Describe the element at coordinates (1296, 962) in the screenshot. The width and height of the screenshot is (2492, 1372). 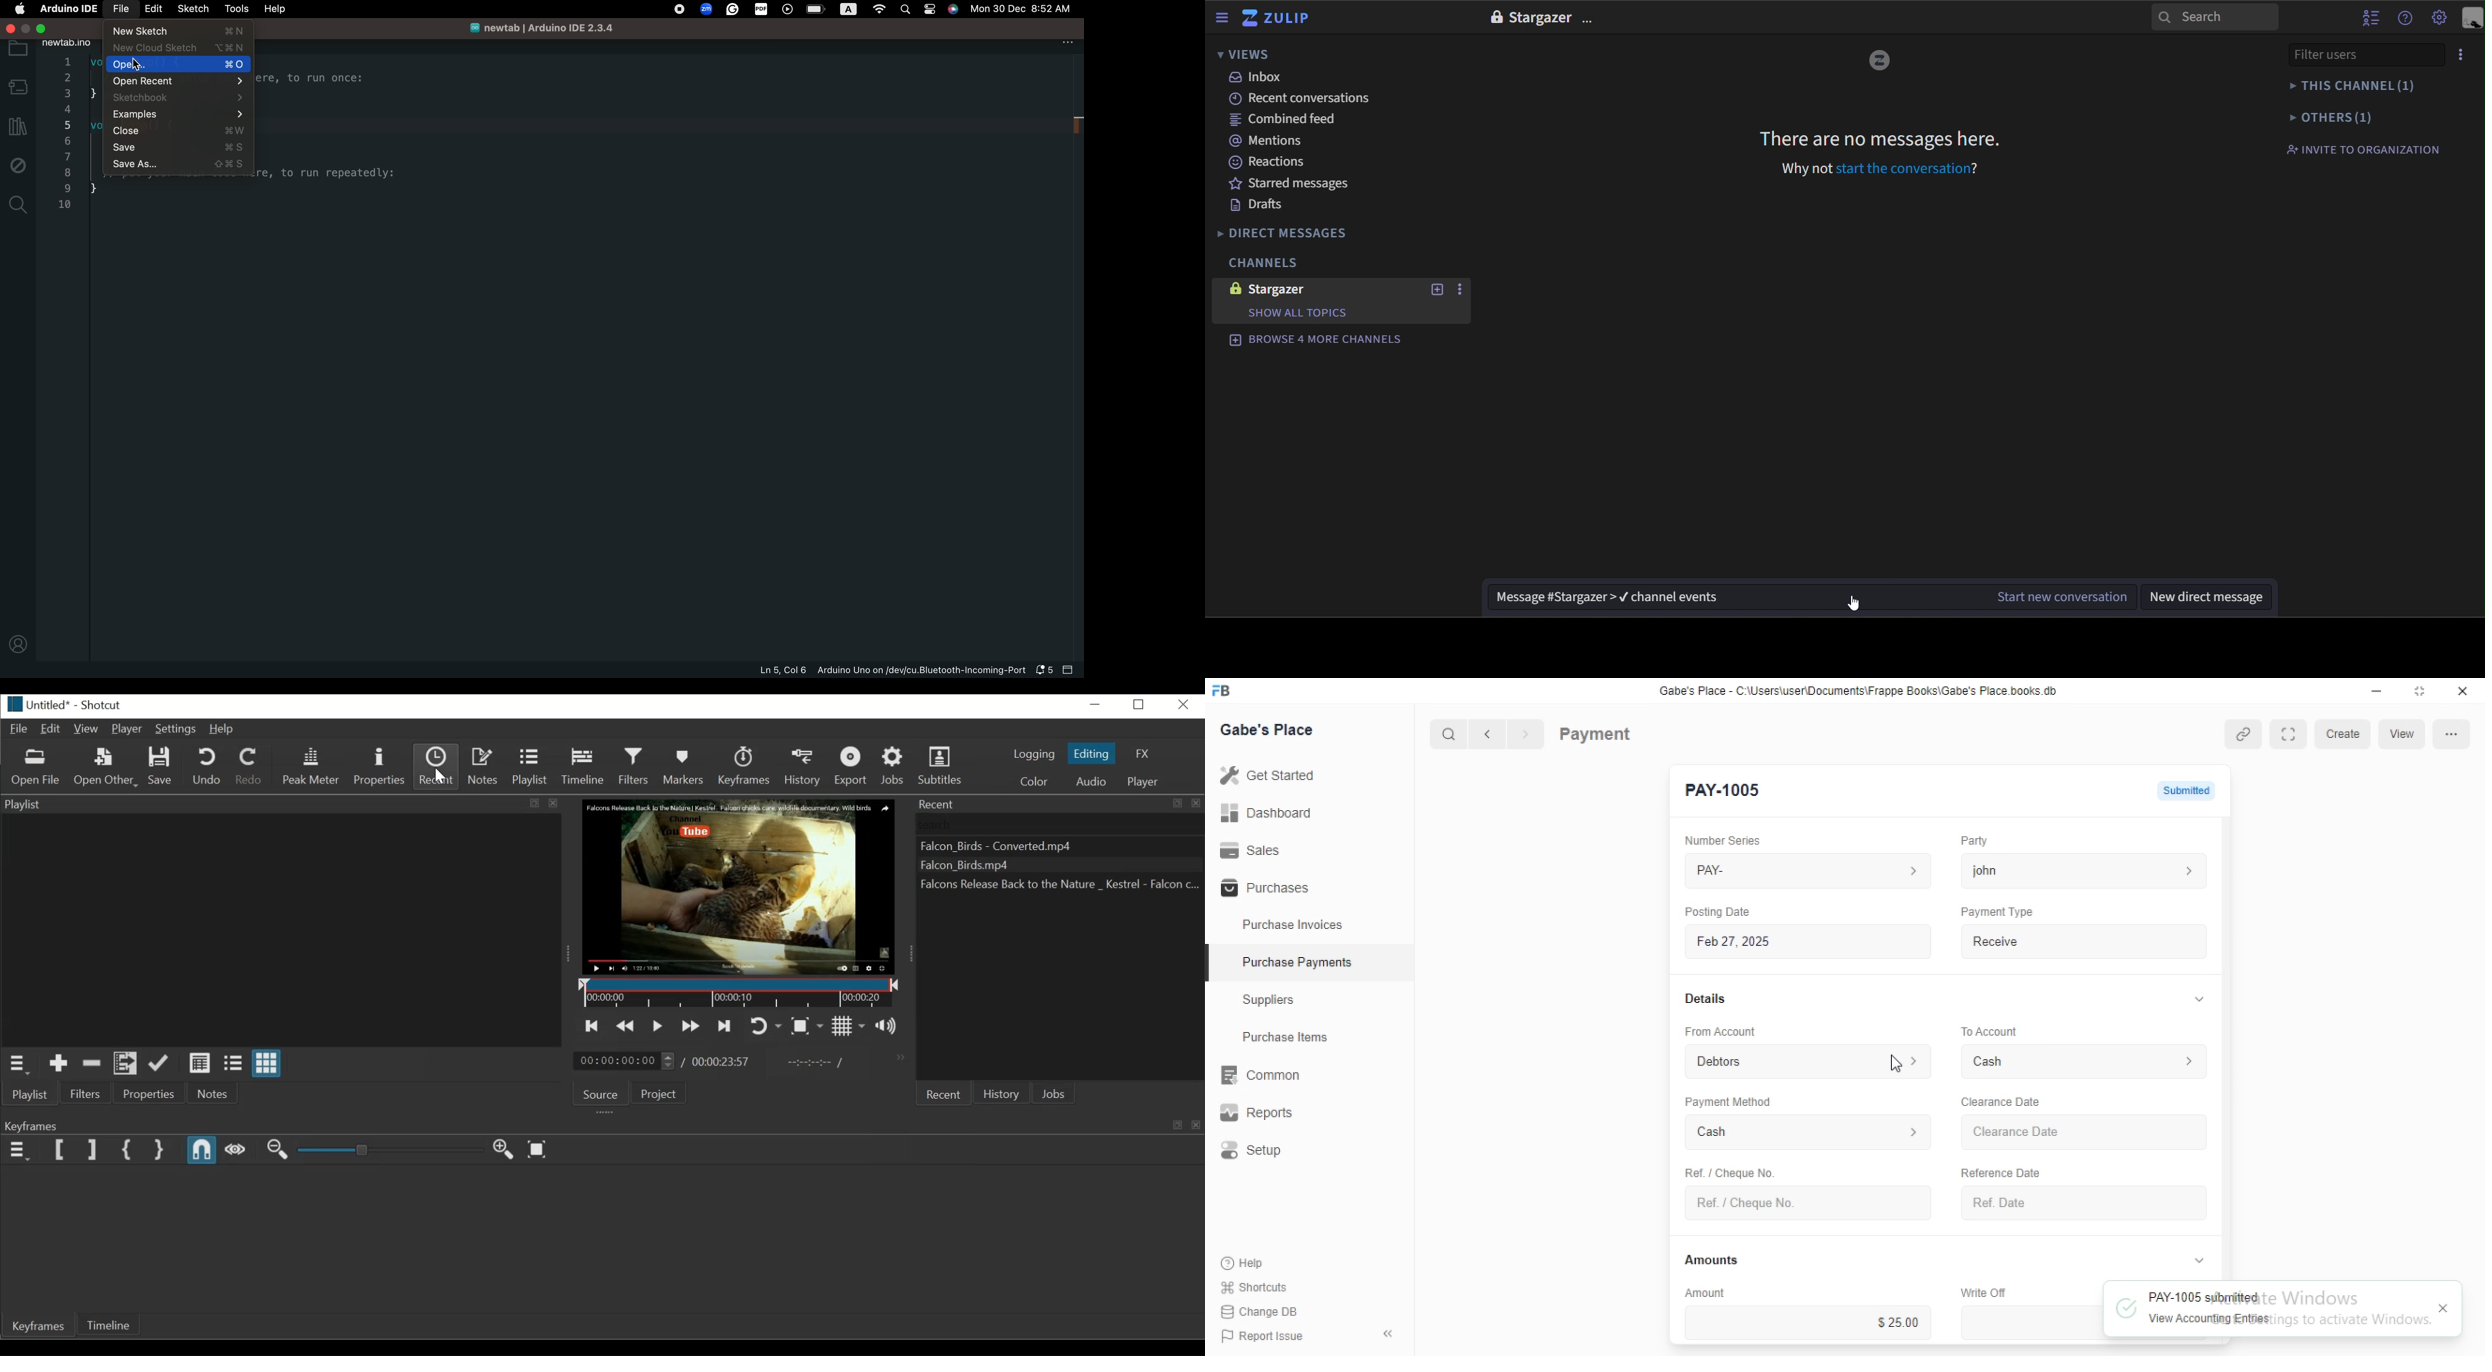
I see `Purchase Payments` at that location.